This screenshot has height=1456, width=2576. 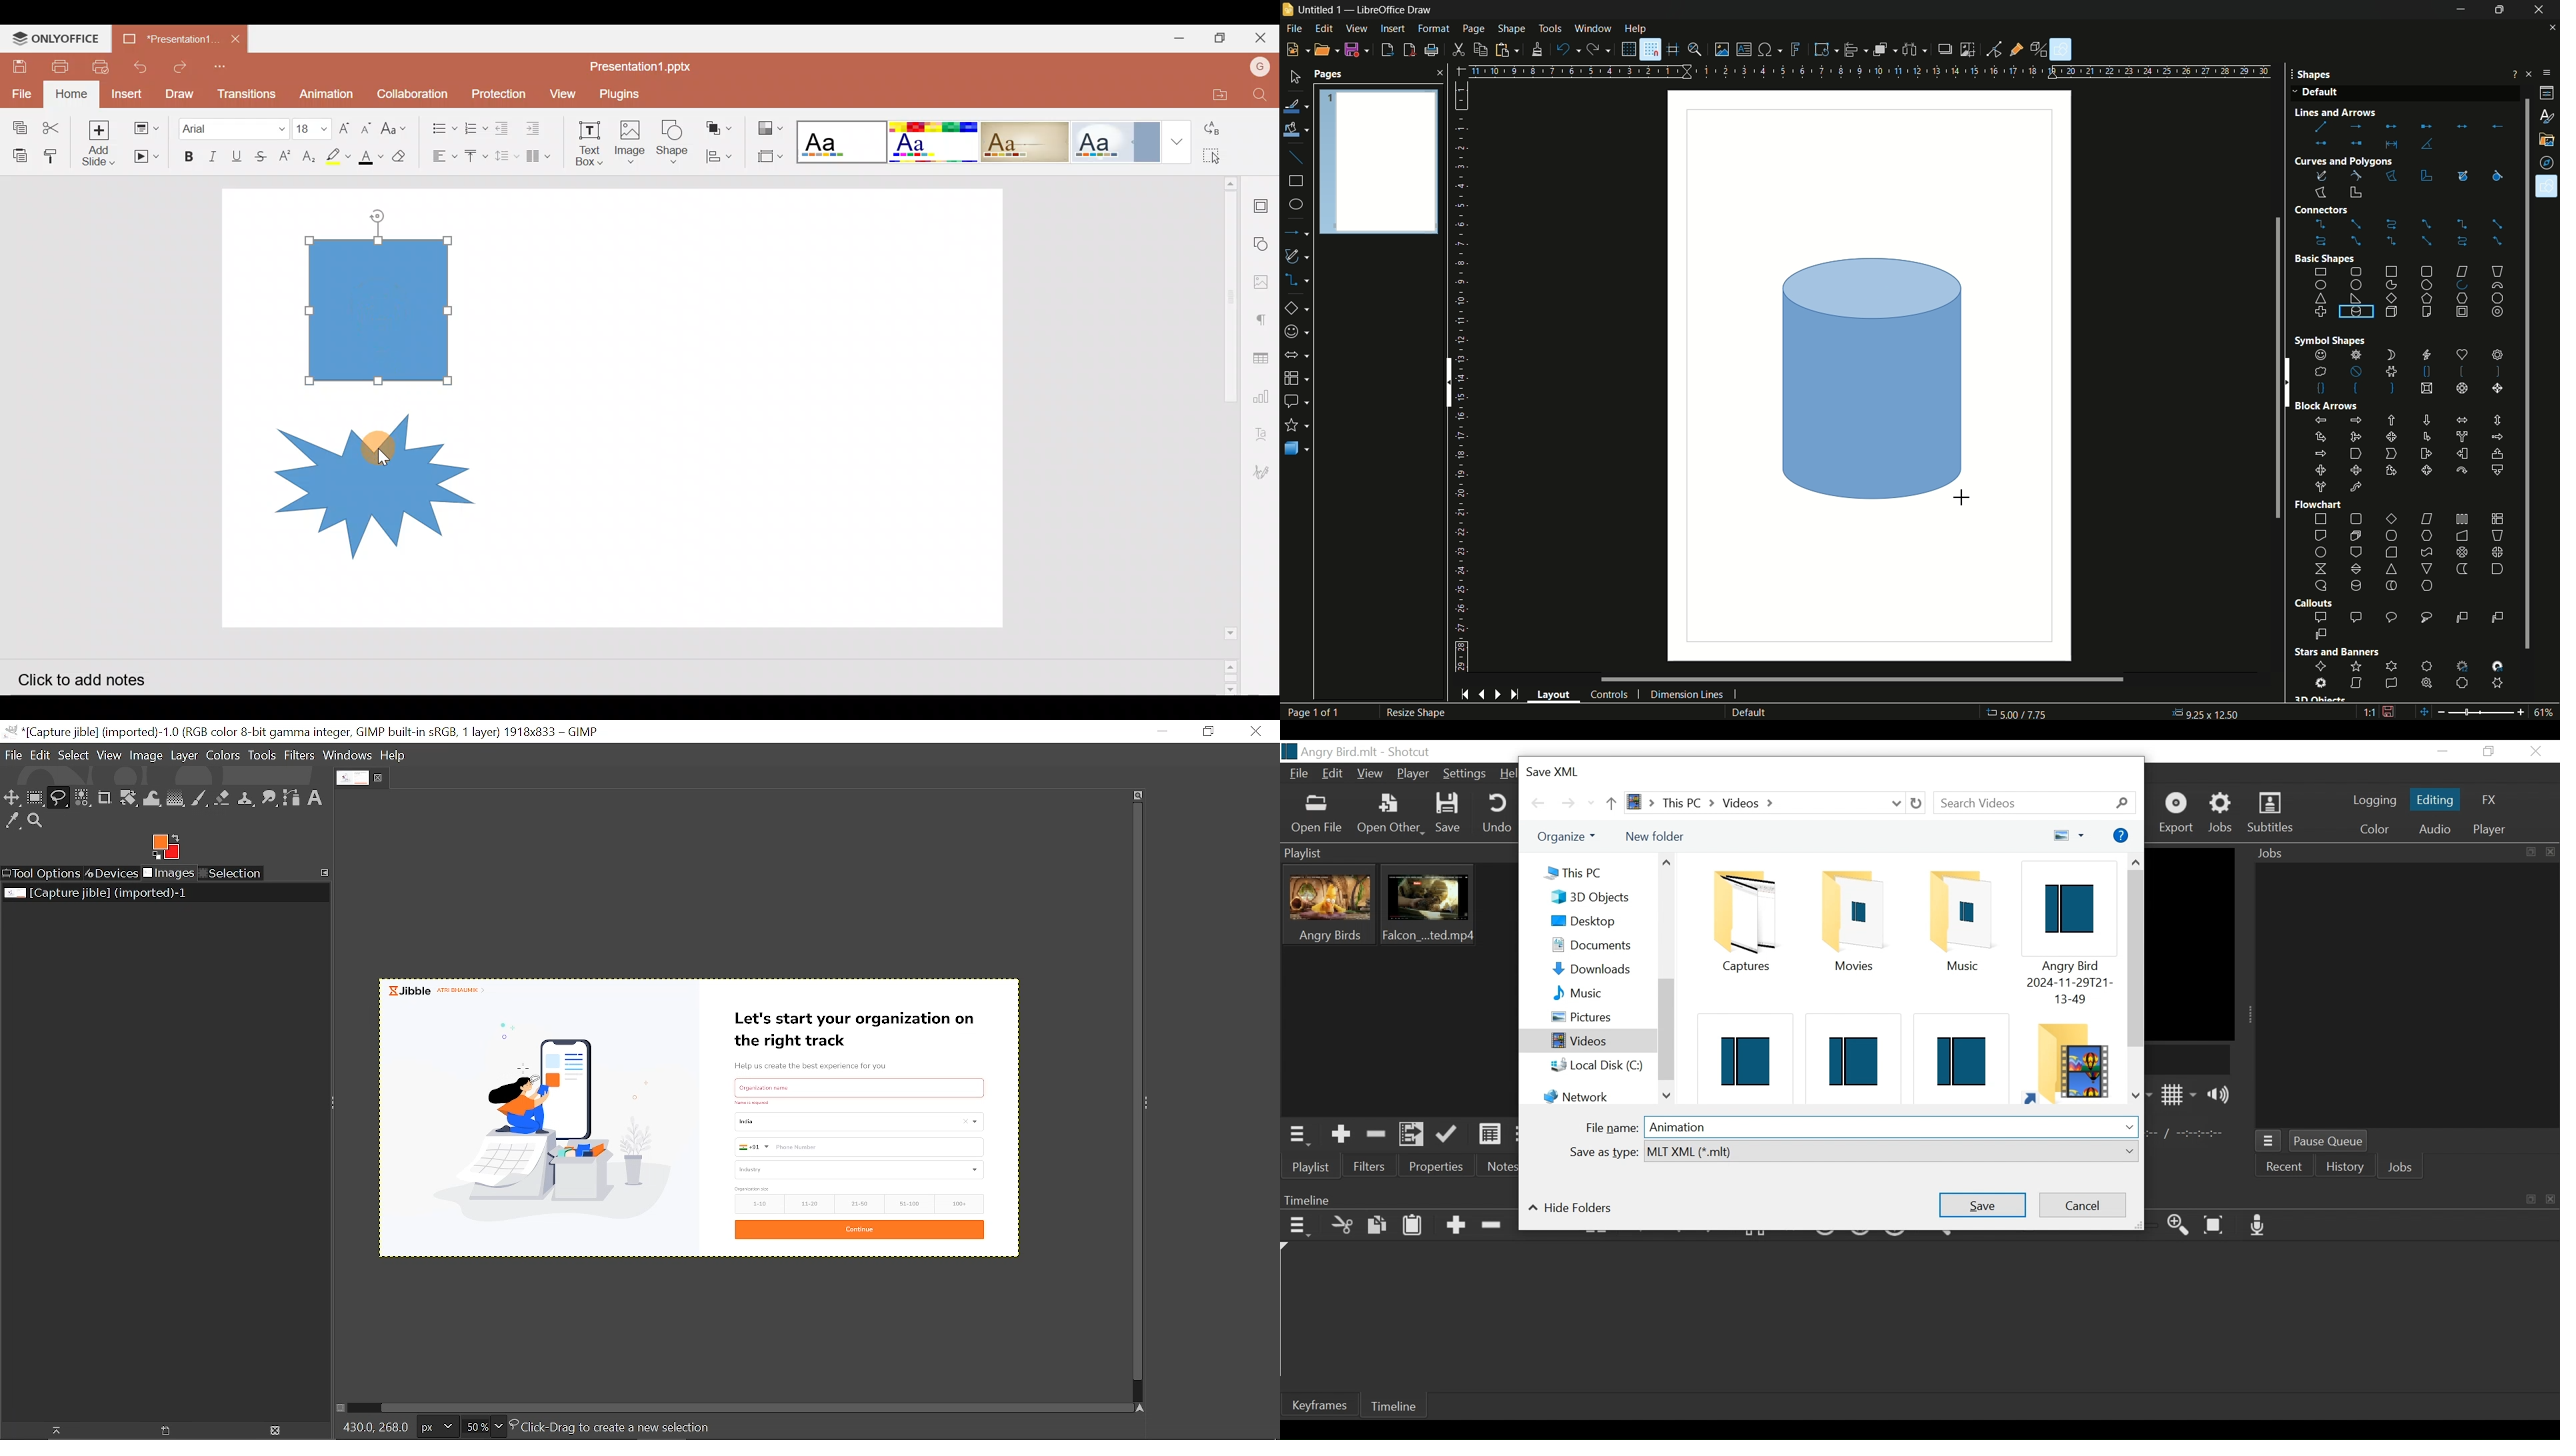 I want to click on logging, so click(x=2371, y=801).